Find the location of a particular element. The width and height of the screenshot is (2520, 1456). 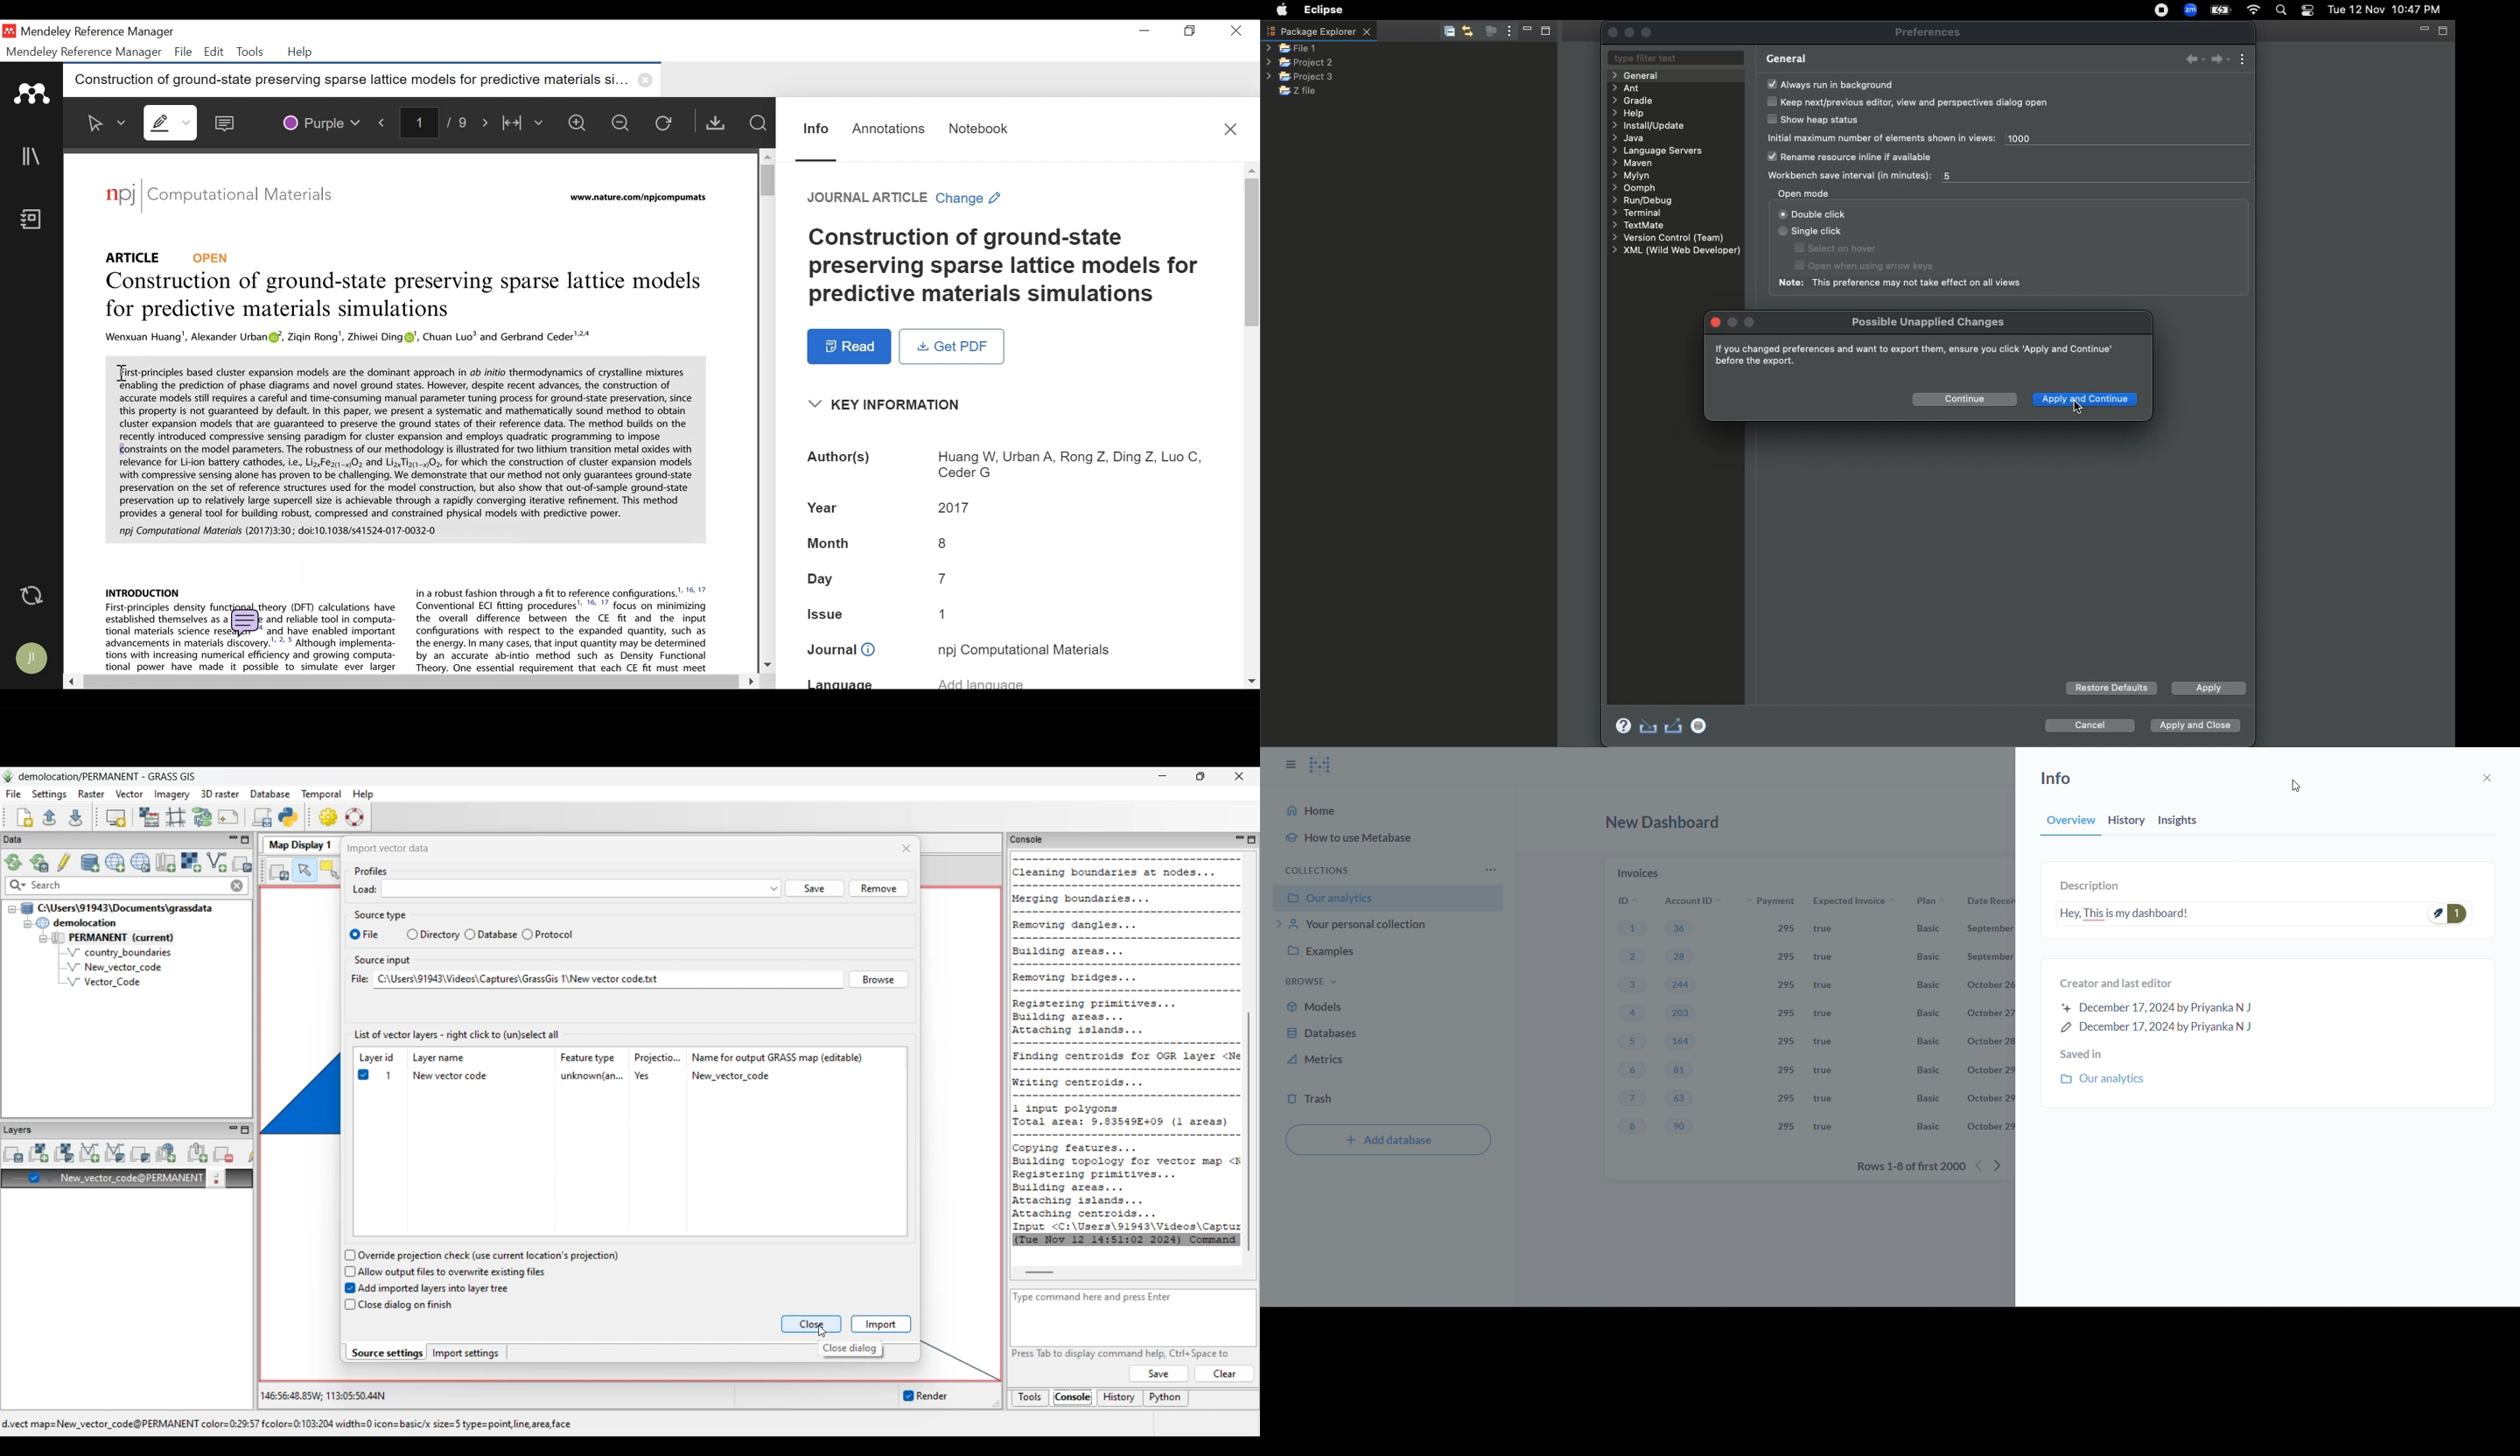

Mendeley logo is located at coordinates (34, 94).